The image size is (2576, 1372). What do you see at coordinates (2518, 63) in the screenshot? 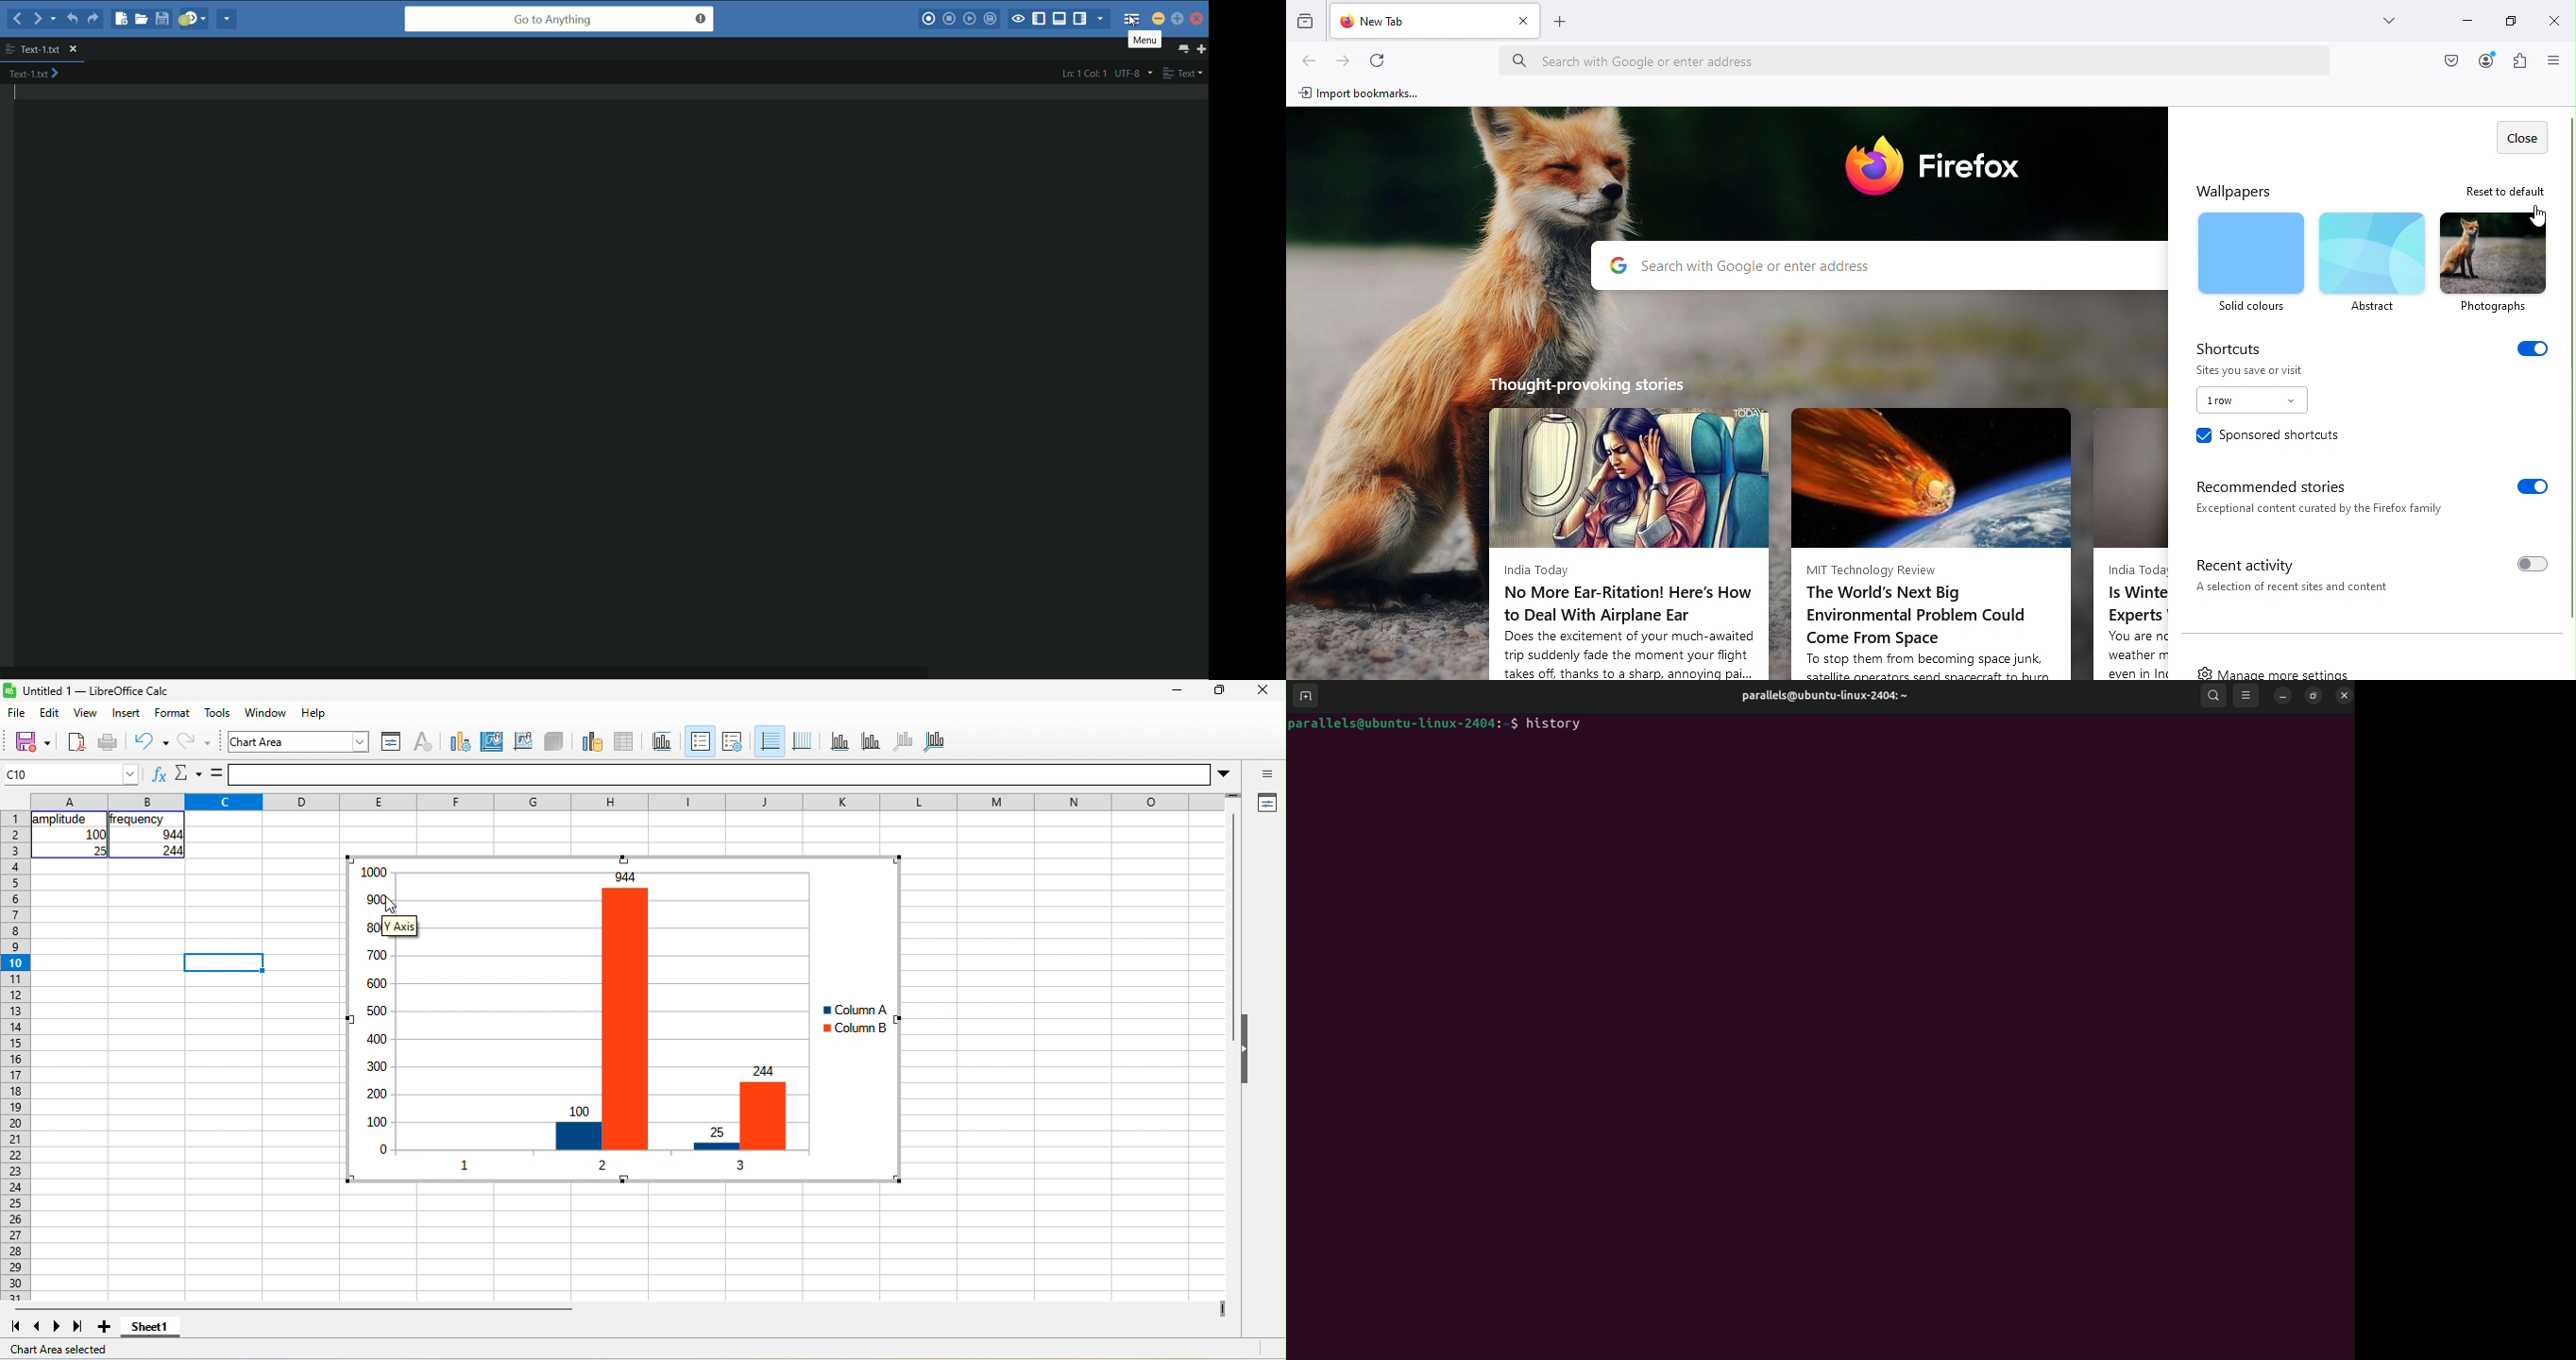
I see `Extensions` at bounding box center [2518, 63].